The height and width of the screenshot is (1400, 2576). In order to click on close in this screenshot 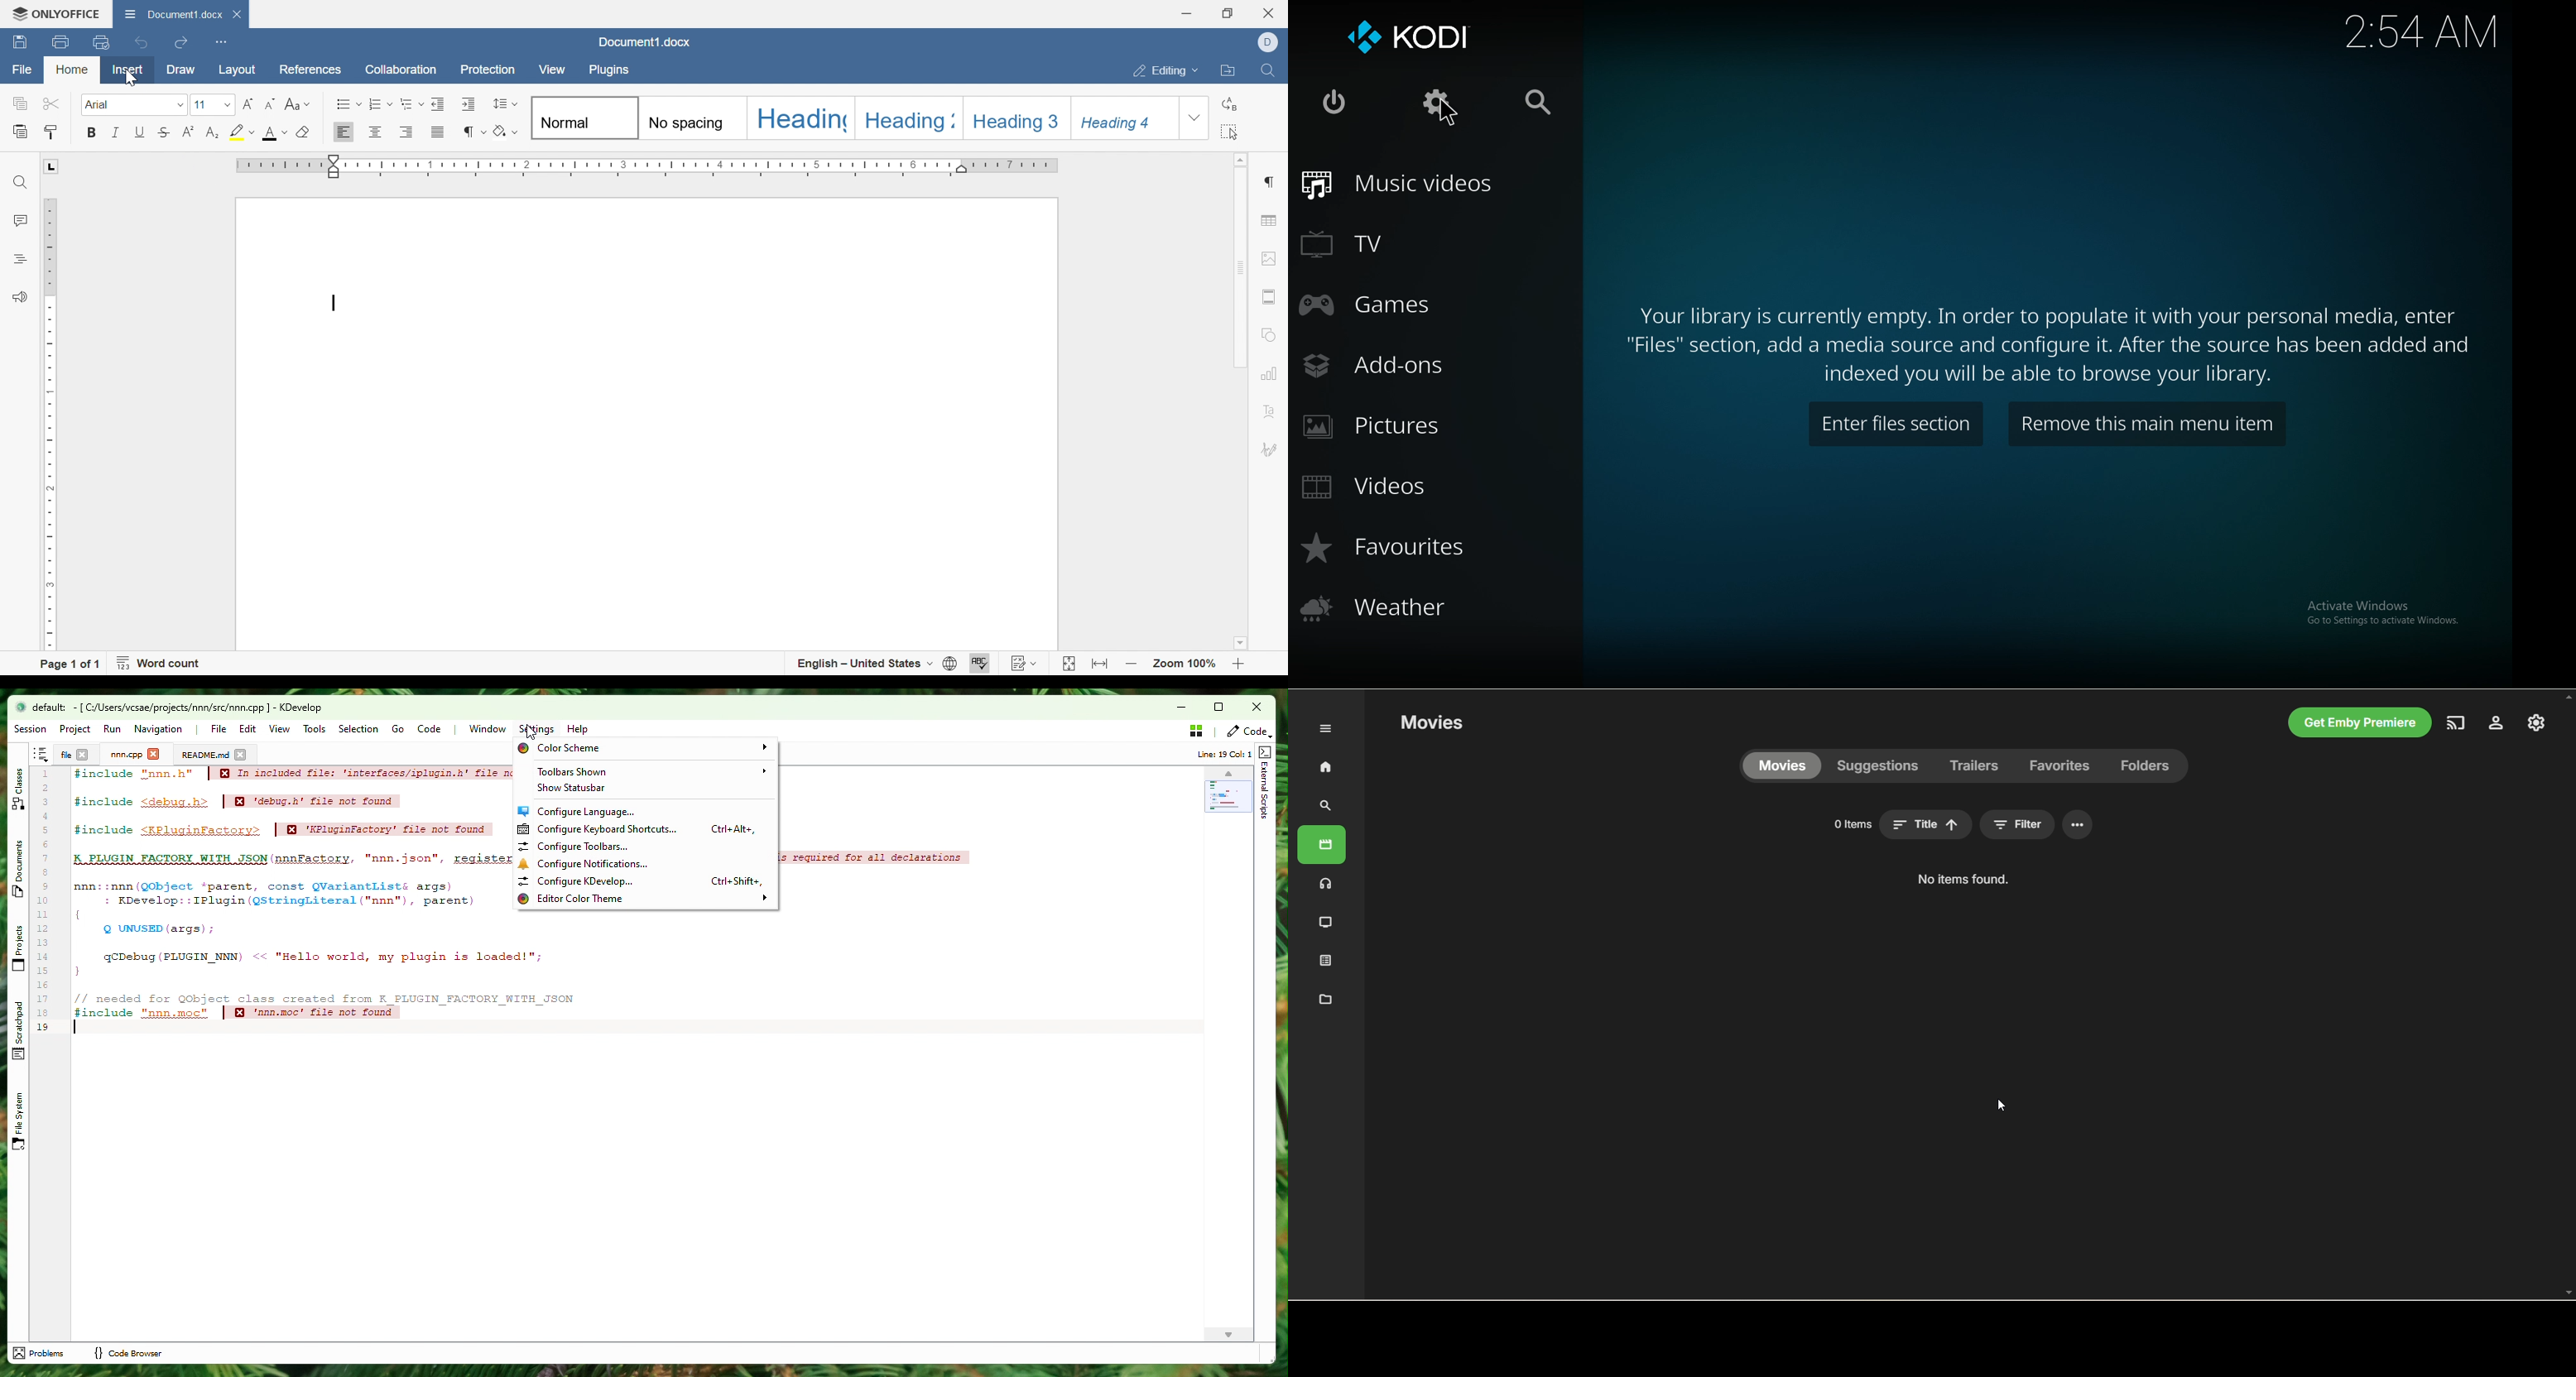, I will do `click(1336, 104)`.